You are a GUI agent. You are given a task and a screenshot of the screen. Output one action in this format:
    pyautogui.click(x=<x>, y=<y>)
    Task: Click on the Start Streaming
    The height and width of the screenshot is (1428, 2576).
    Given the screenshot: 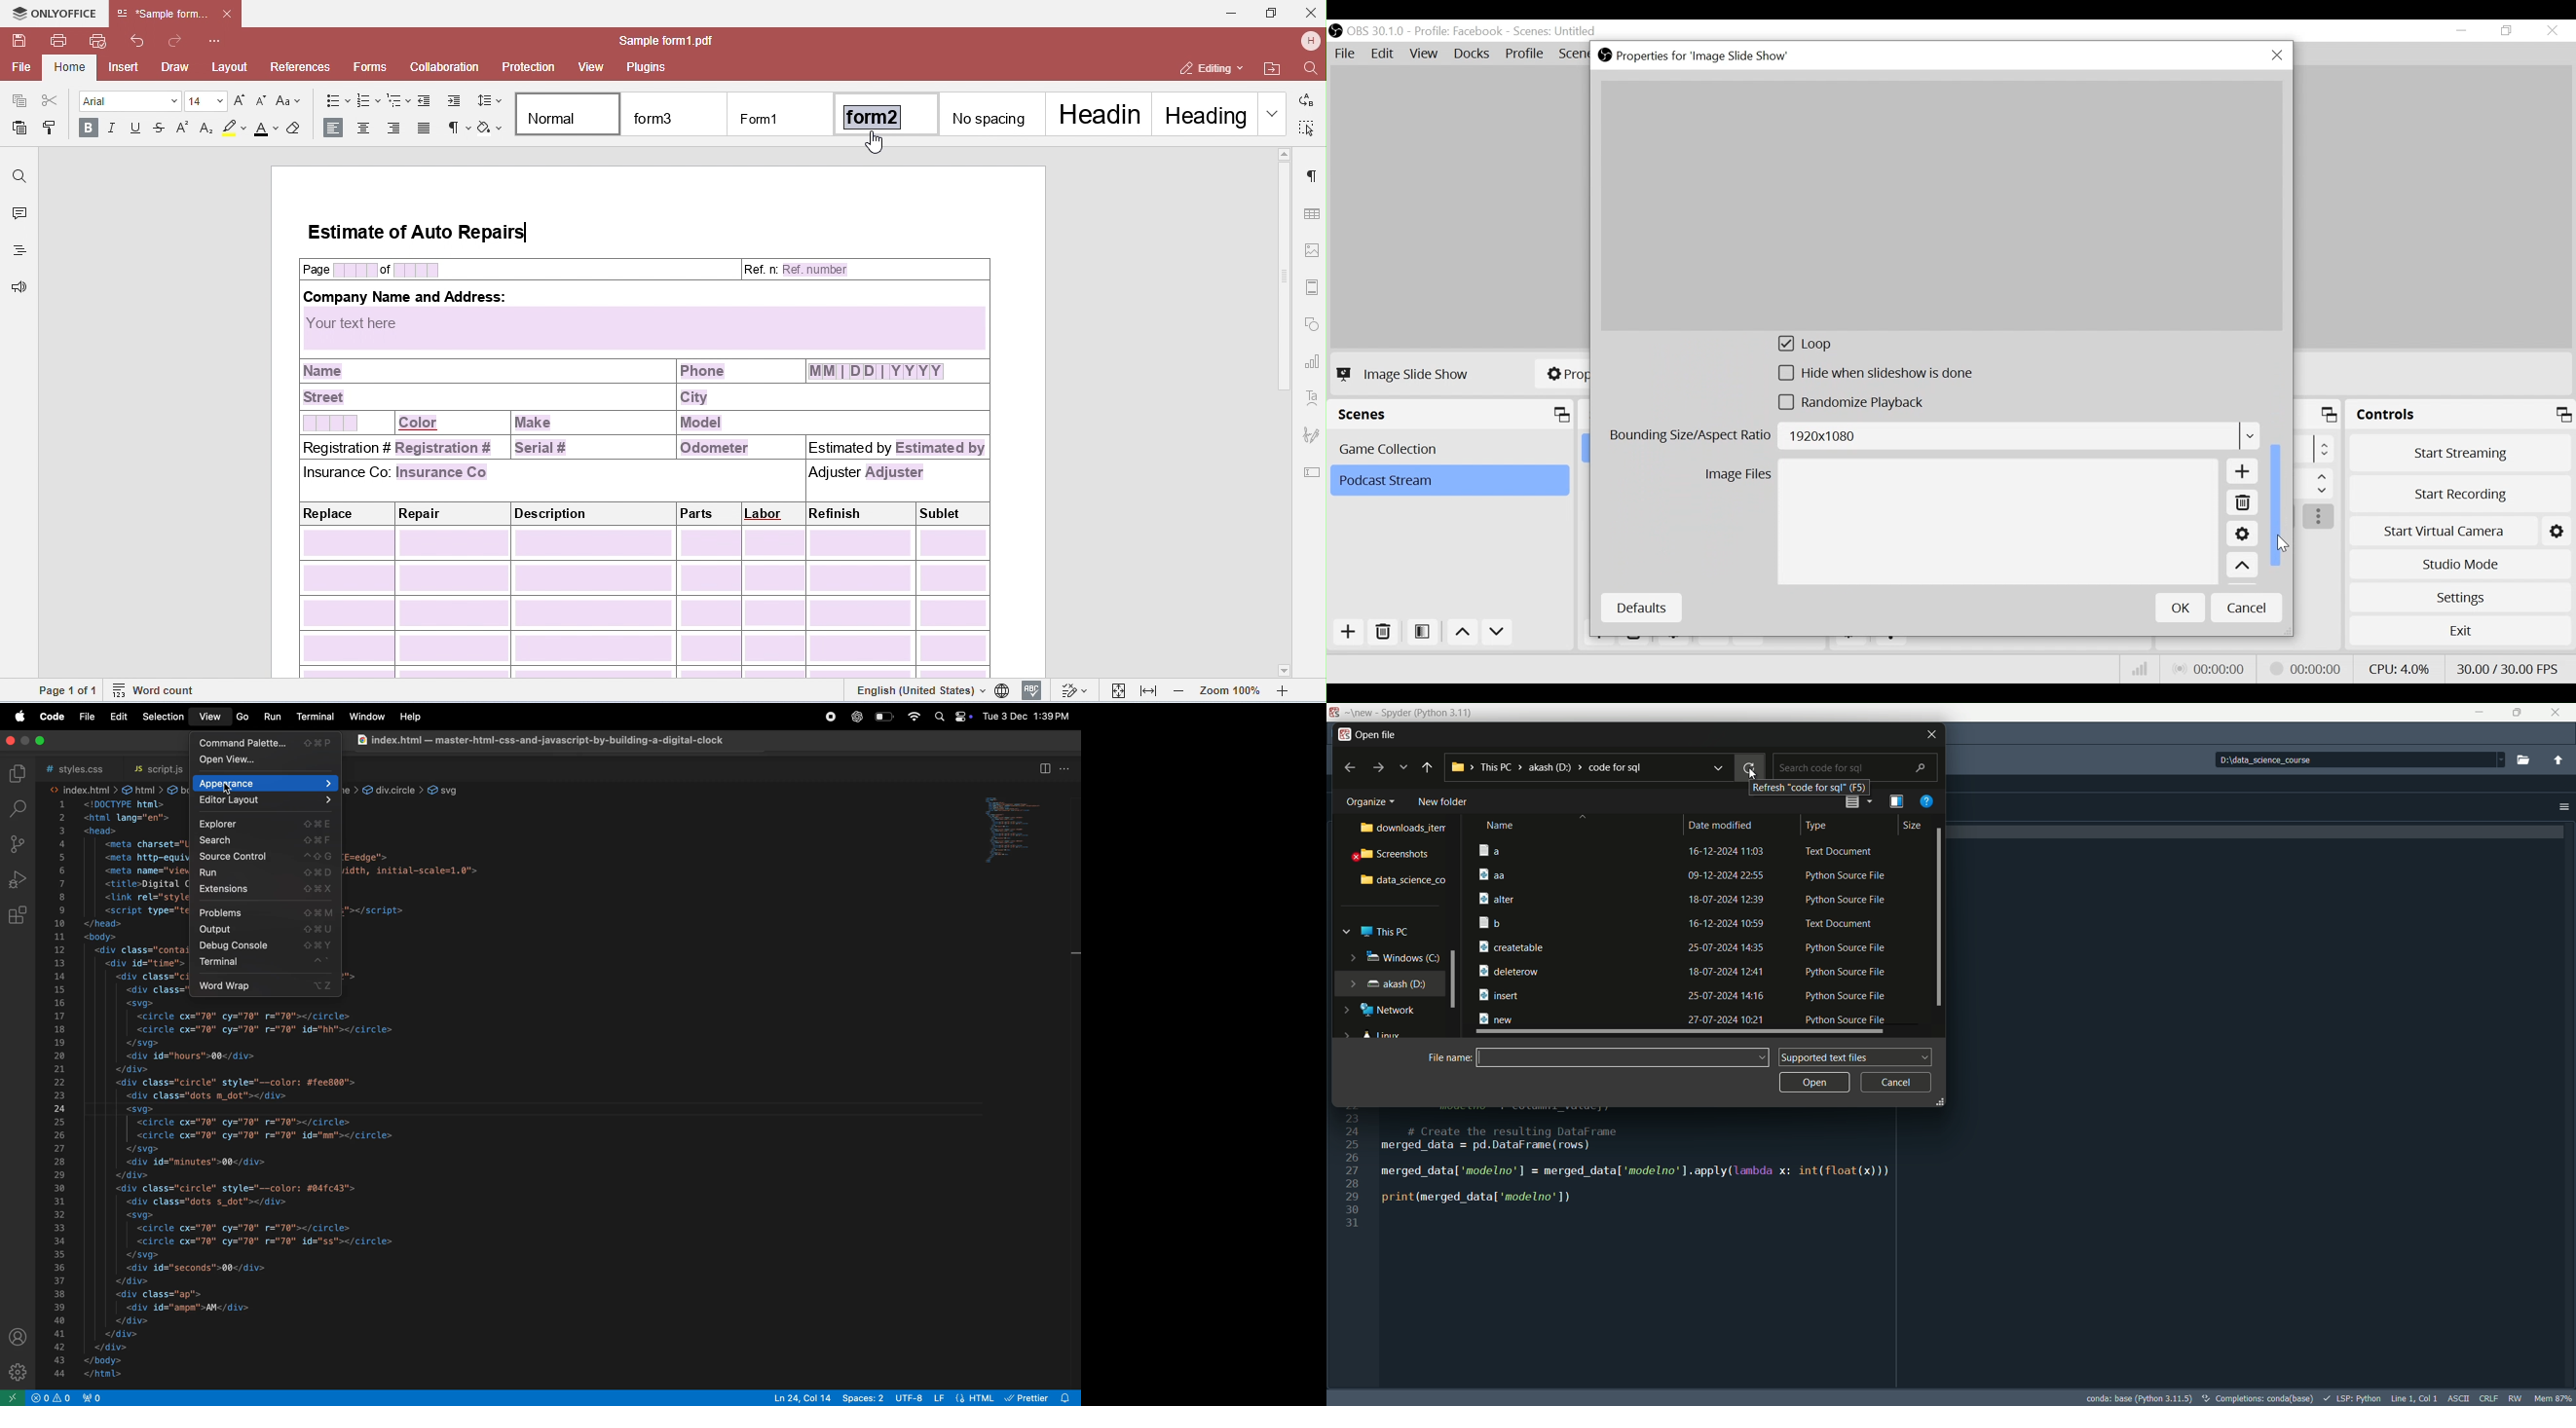 What is the action you would take?
    pyautogui.click(x=2461, y=452)
    